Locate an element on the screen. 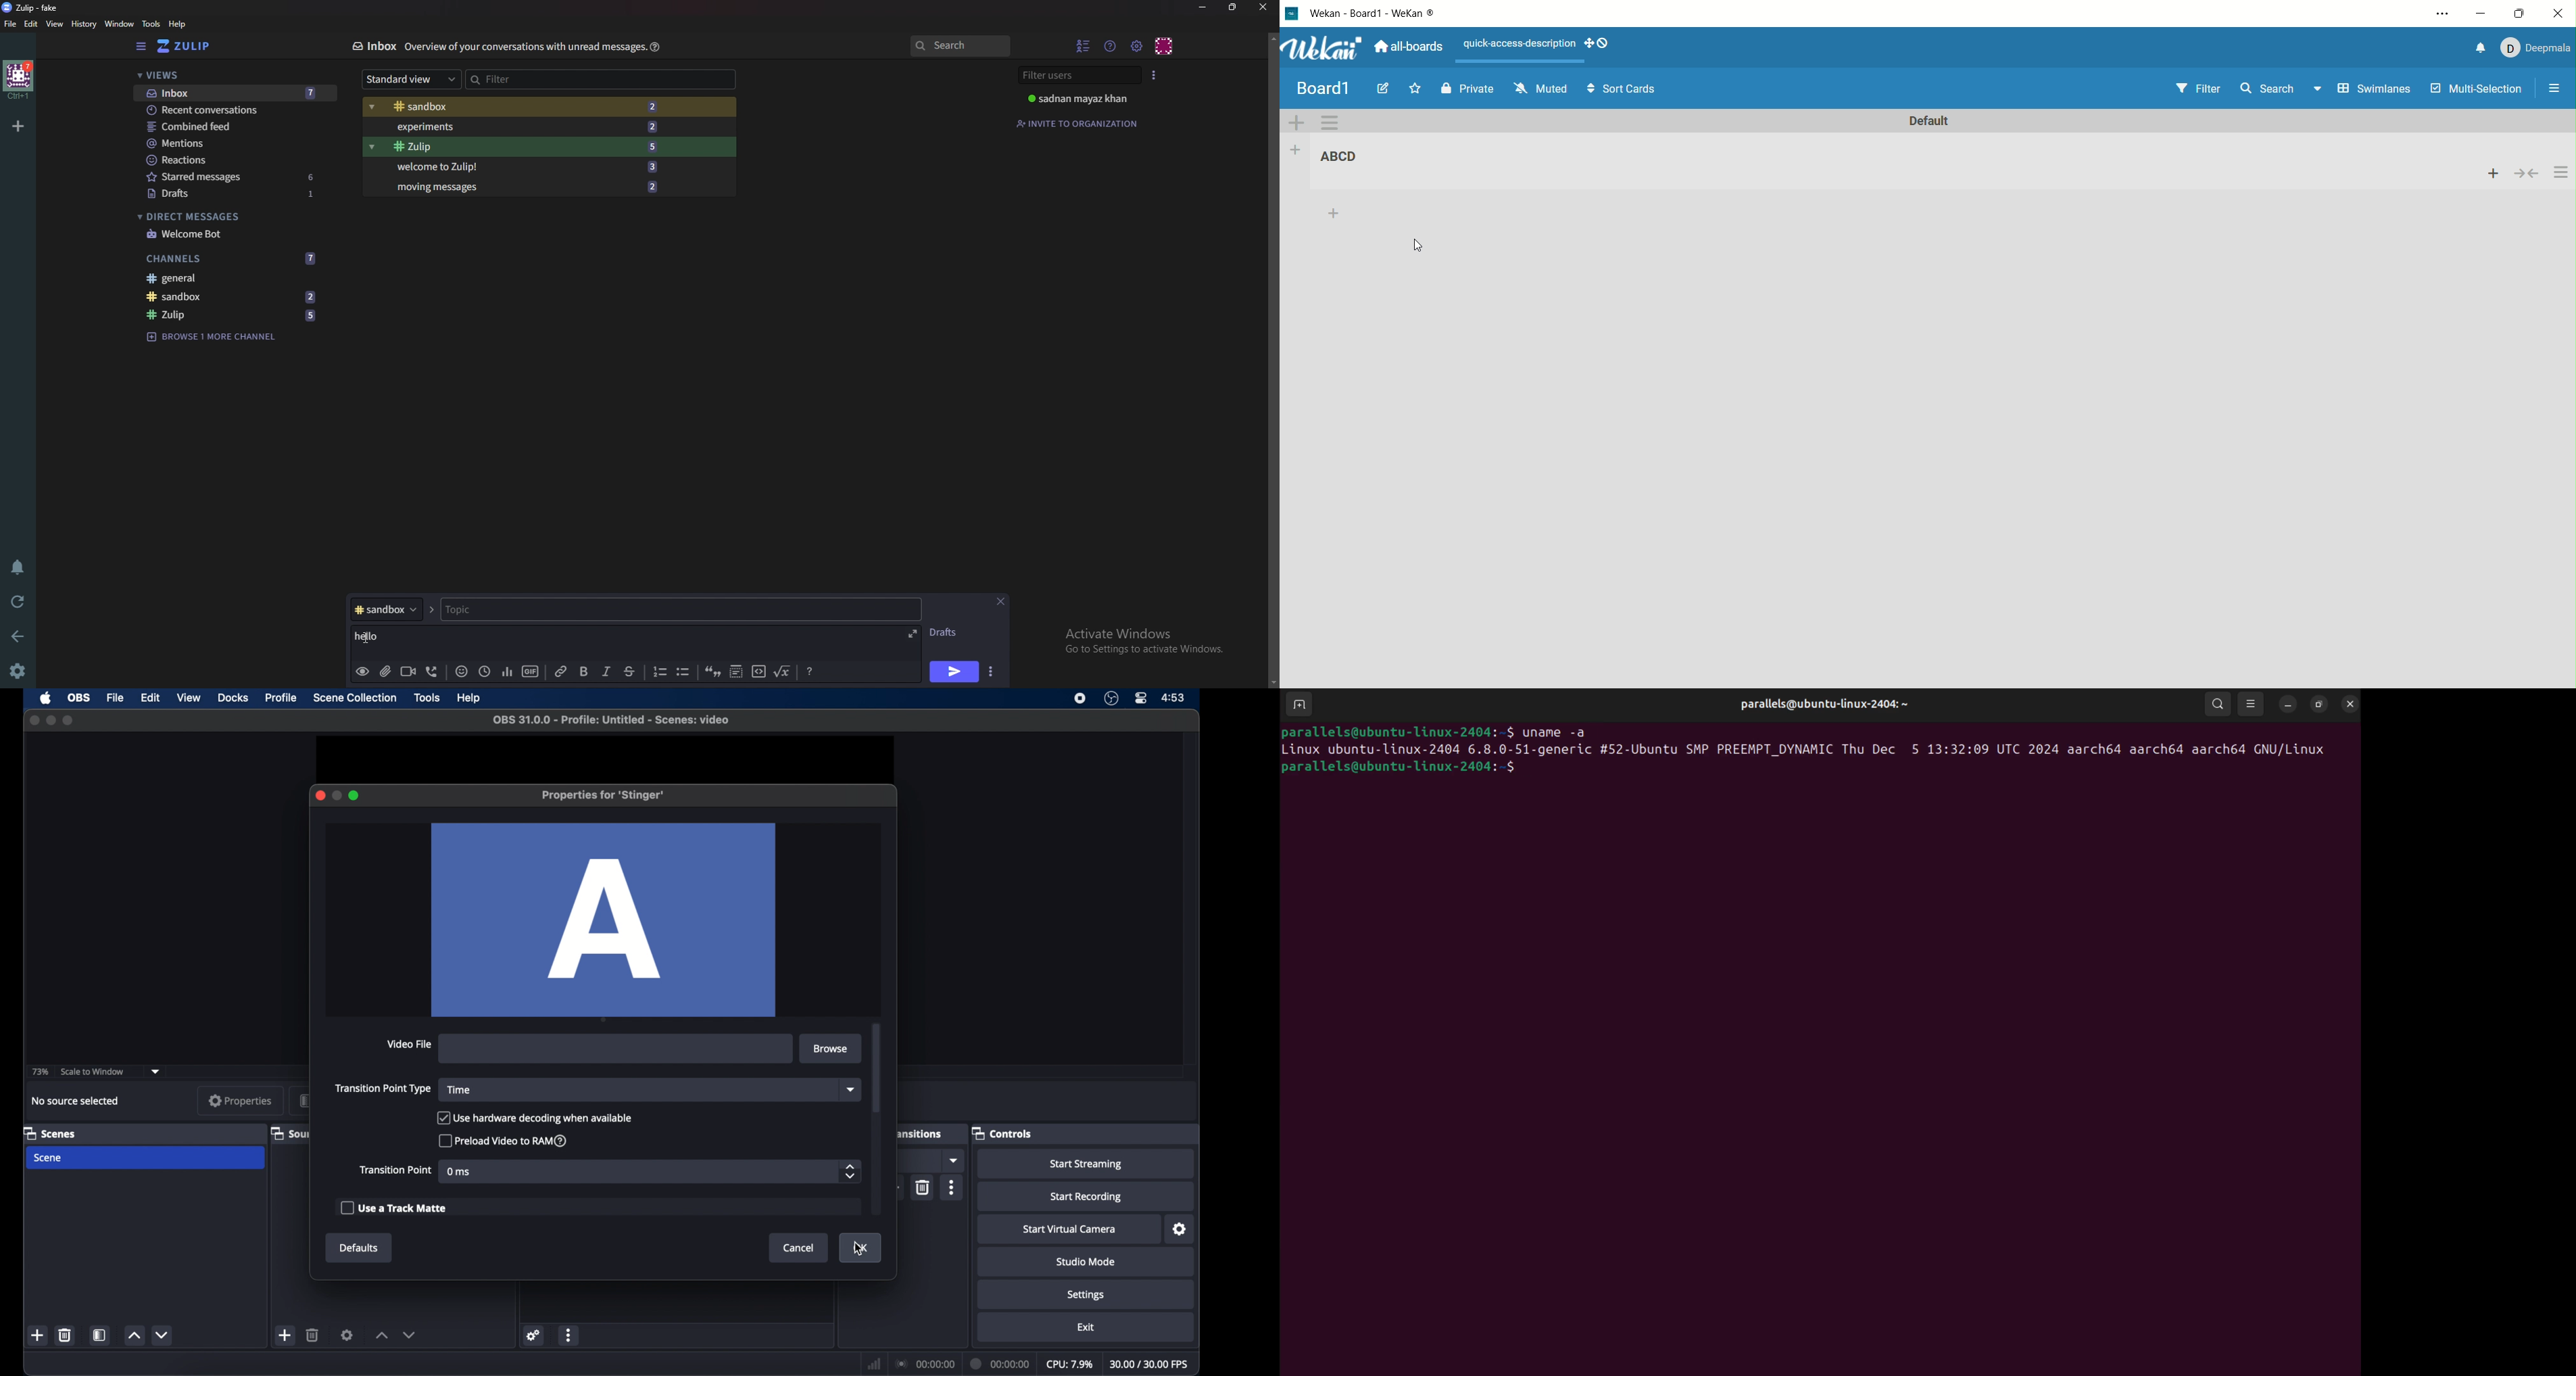 The width and height of the screenshot is (2576, 1400). cpu is located at coordinates (1069, 1364).